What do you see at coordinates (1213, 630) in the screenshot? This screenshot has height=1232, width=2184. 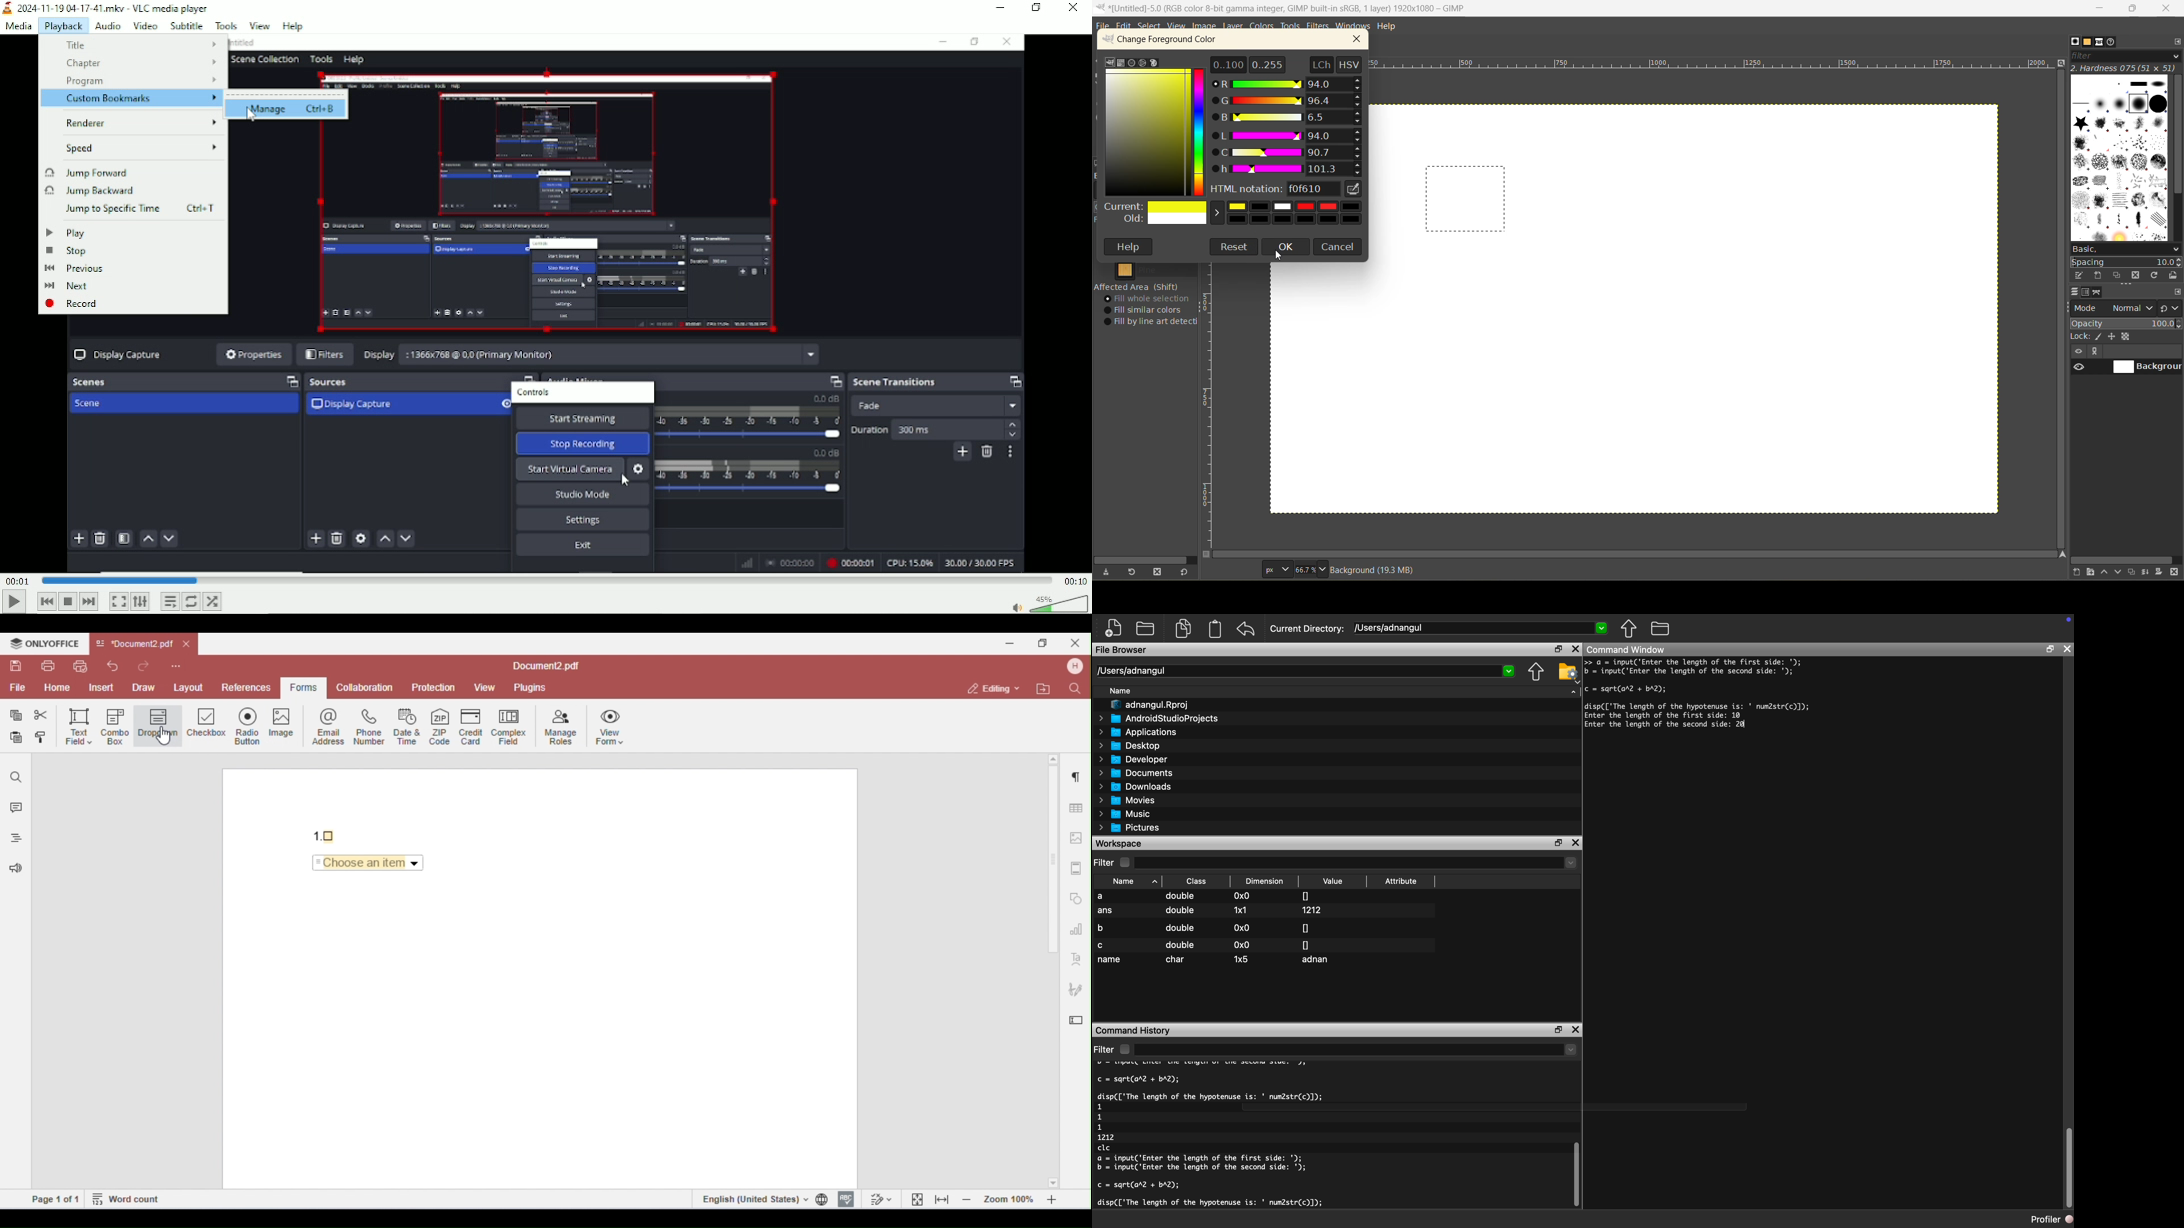 I see `document clipboard` at bounding box center [1213, 630].